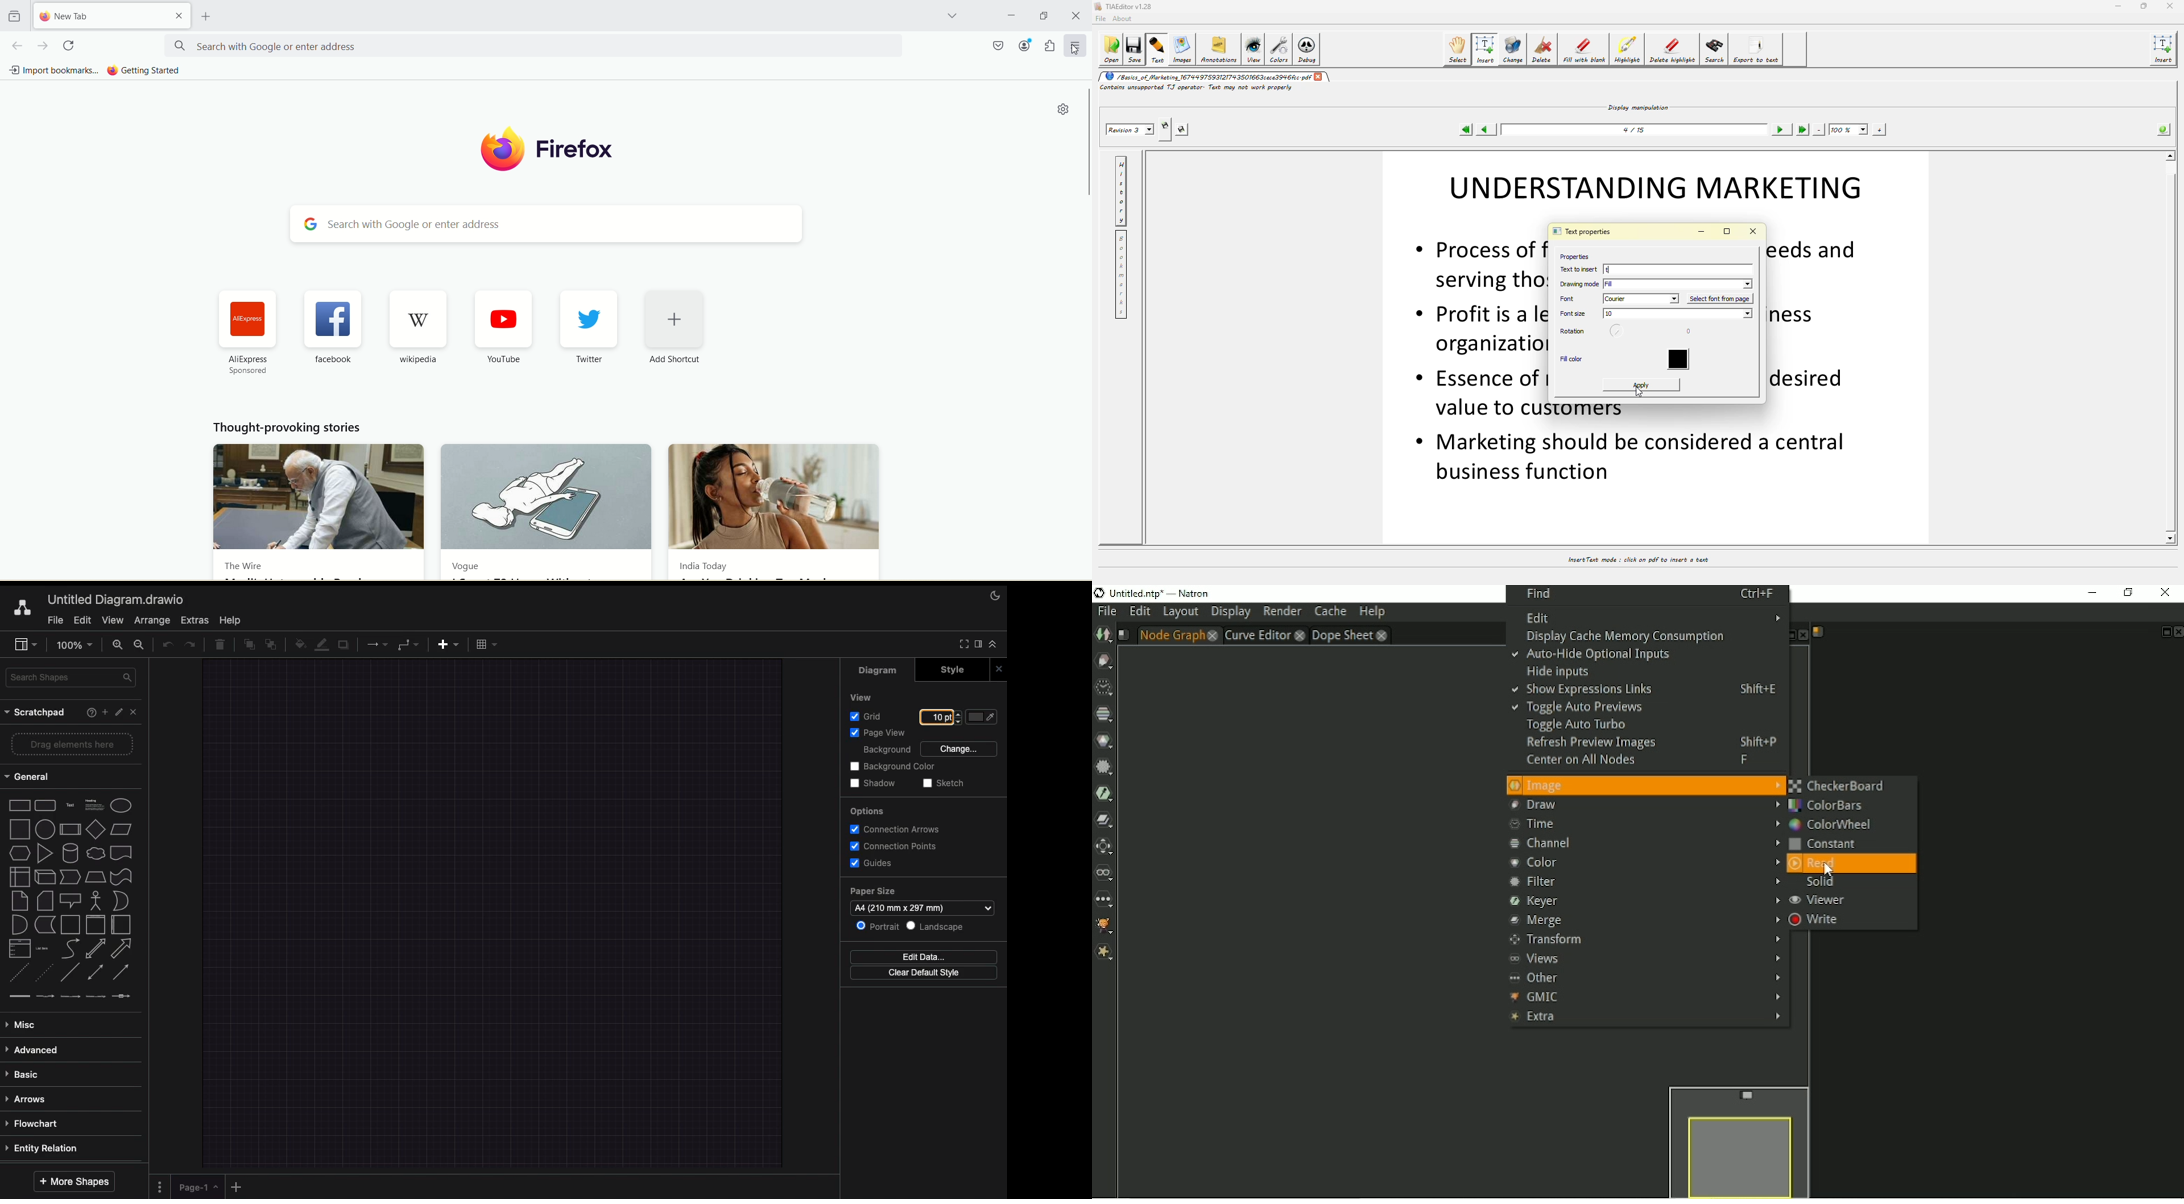 The width and height of the screenshot is (2184, 1204). I want to click on Vogue, so click(469, 565).